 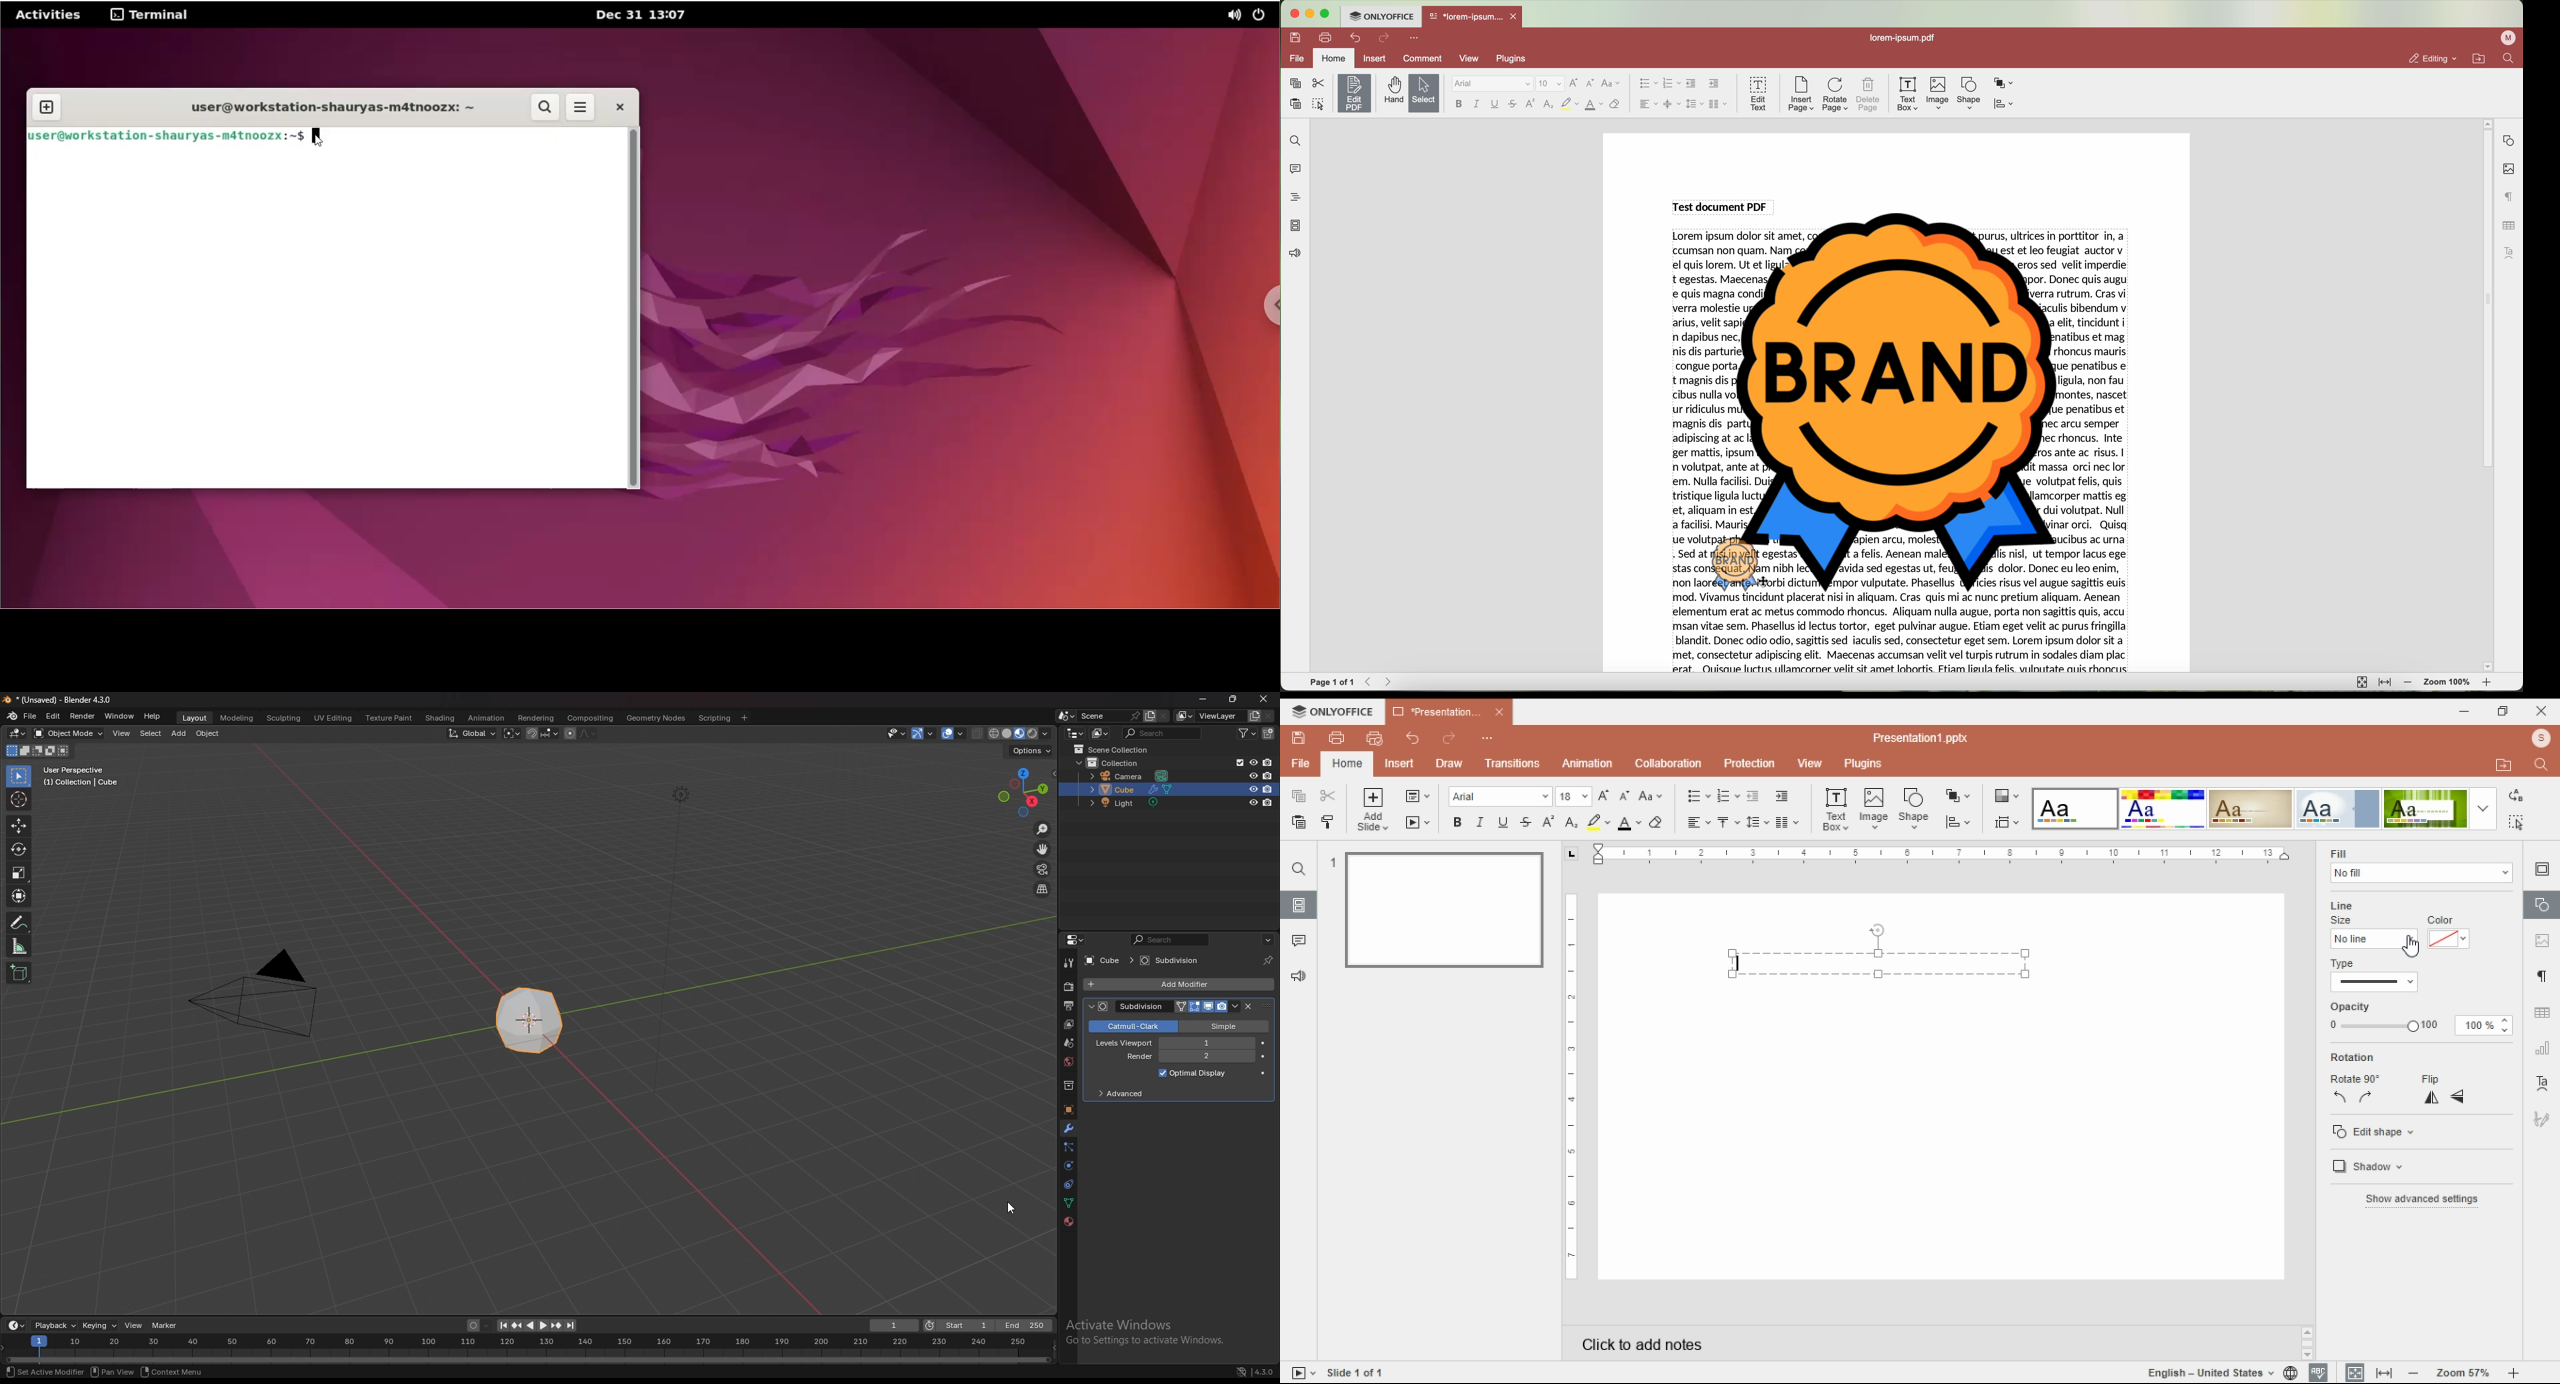 What do you see at coordinates (1549, 104) in the screenshot?
I see `subscript` at bounding box center [1549, 104].